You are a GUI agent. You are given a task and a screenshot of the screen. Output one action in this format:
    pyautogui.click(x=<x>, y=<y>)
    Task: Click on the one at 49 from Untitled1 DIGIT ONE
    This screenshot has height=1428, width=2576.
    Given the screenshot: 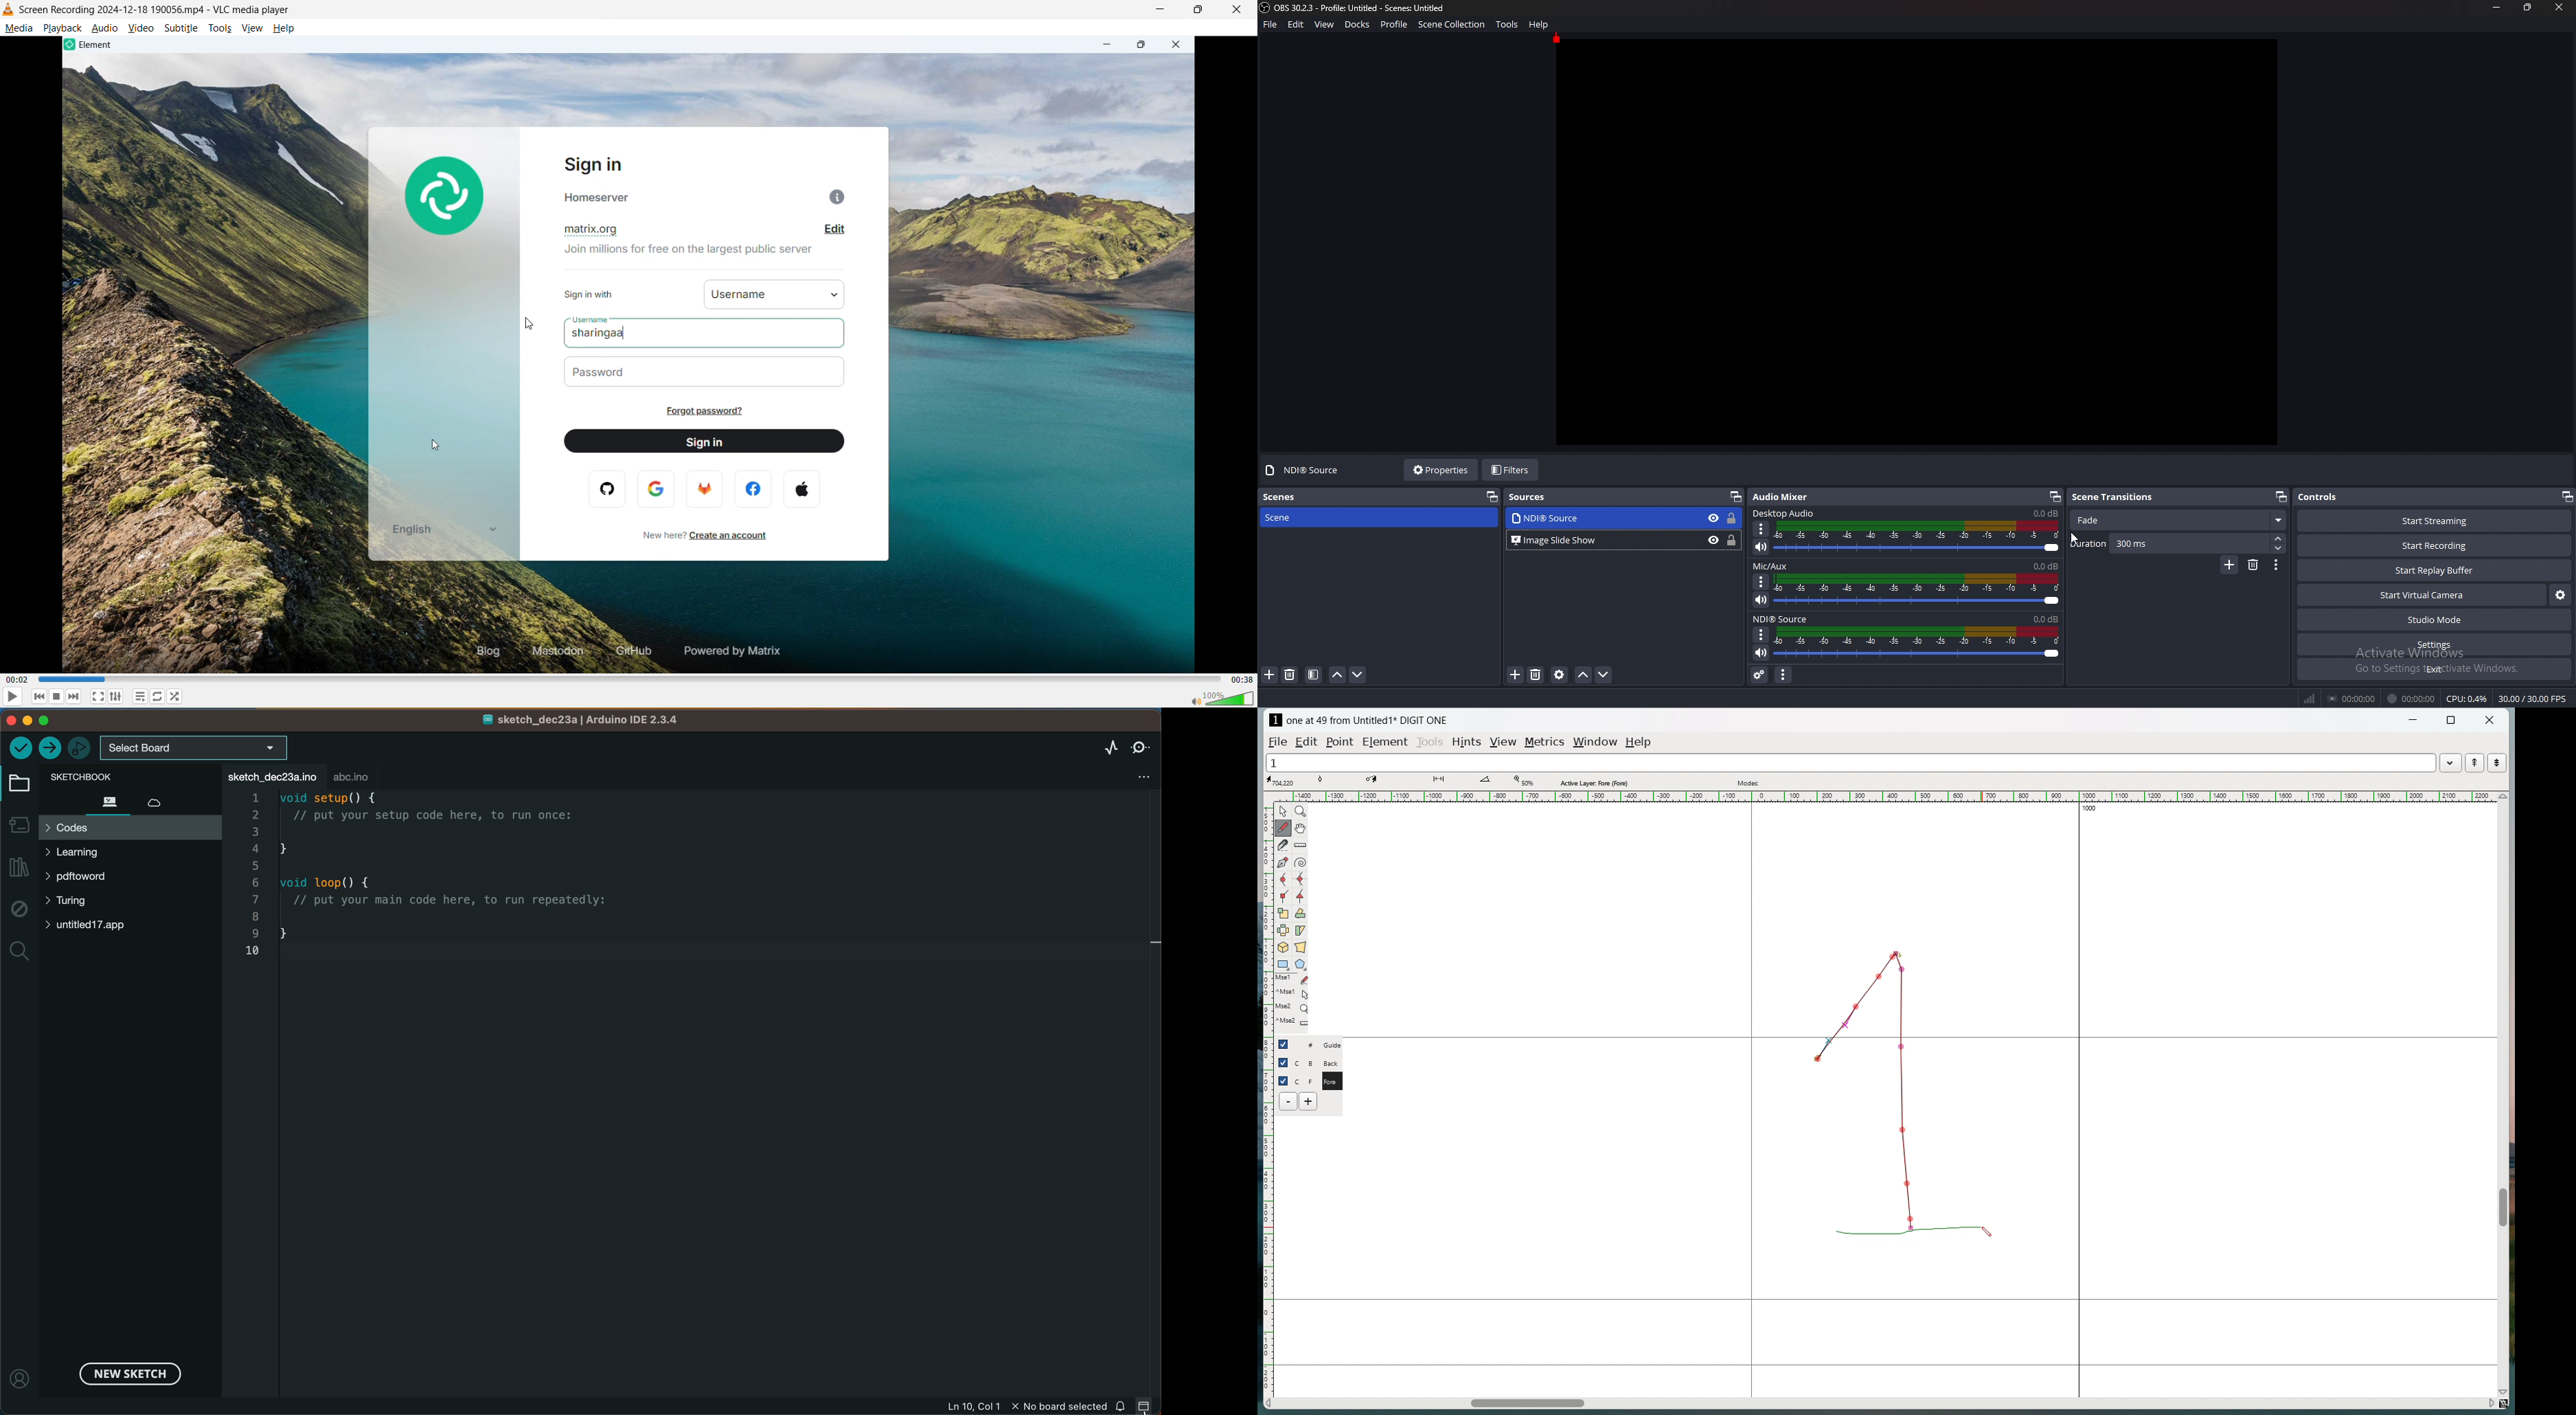 What is the action you would take?
    pyautogui.click(x=1366, y=721)
    